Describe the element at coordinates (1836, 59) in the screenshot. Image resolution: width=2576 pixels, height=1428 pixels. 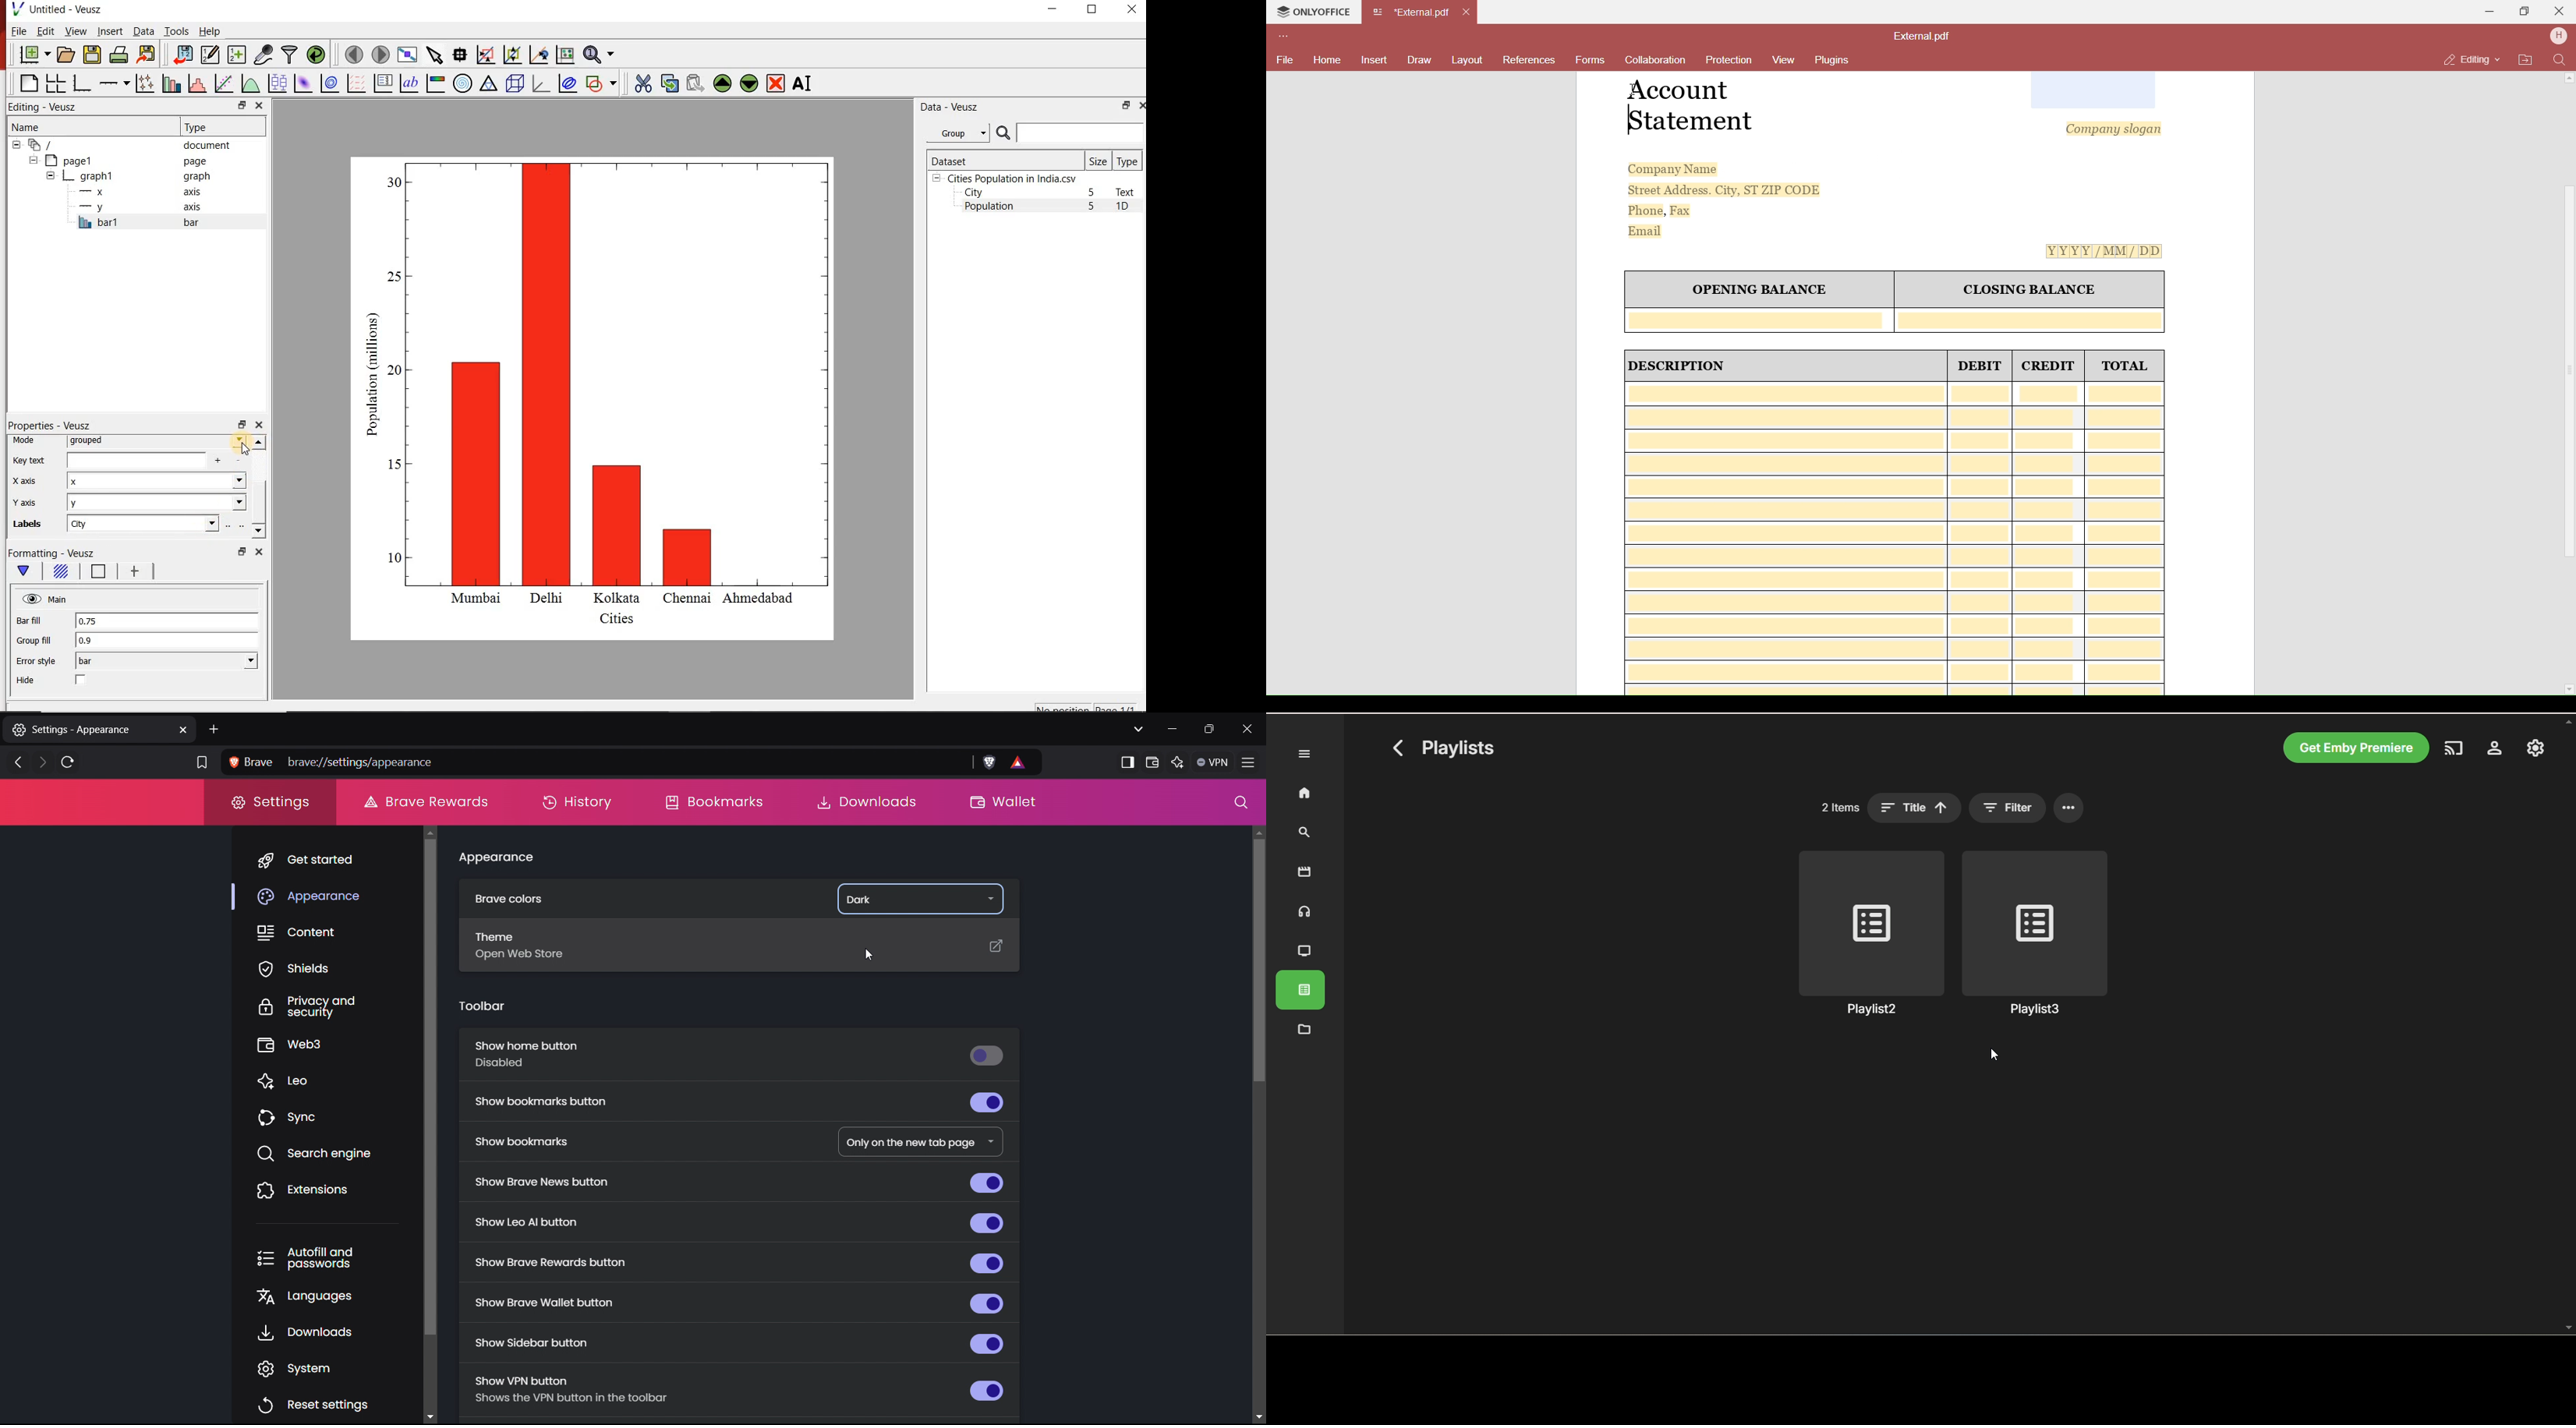
I see `Plugins` at that location.